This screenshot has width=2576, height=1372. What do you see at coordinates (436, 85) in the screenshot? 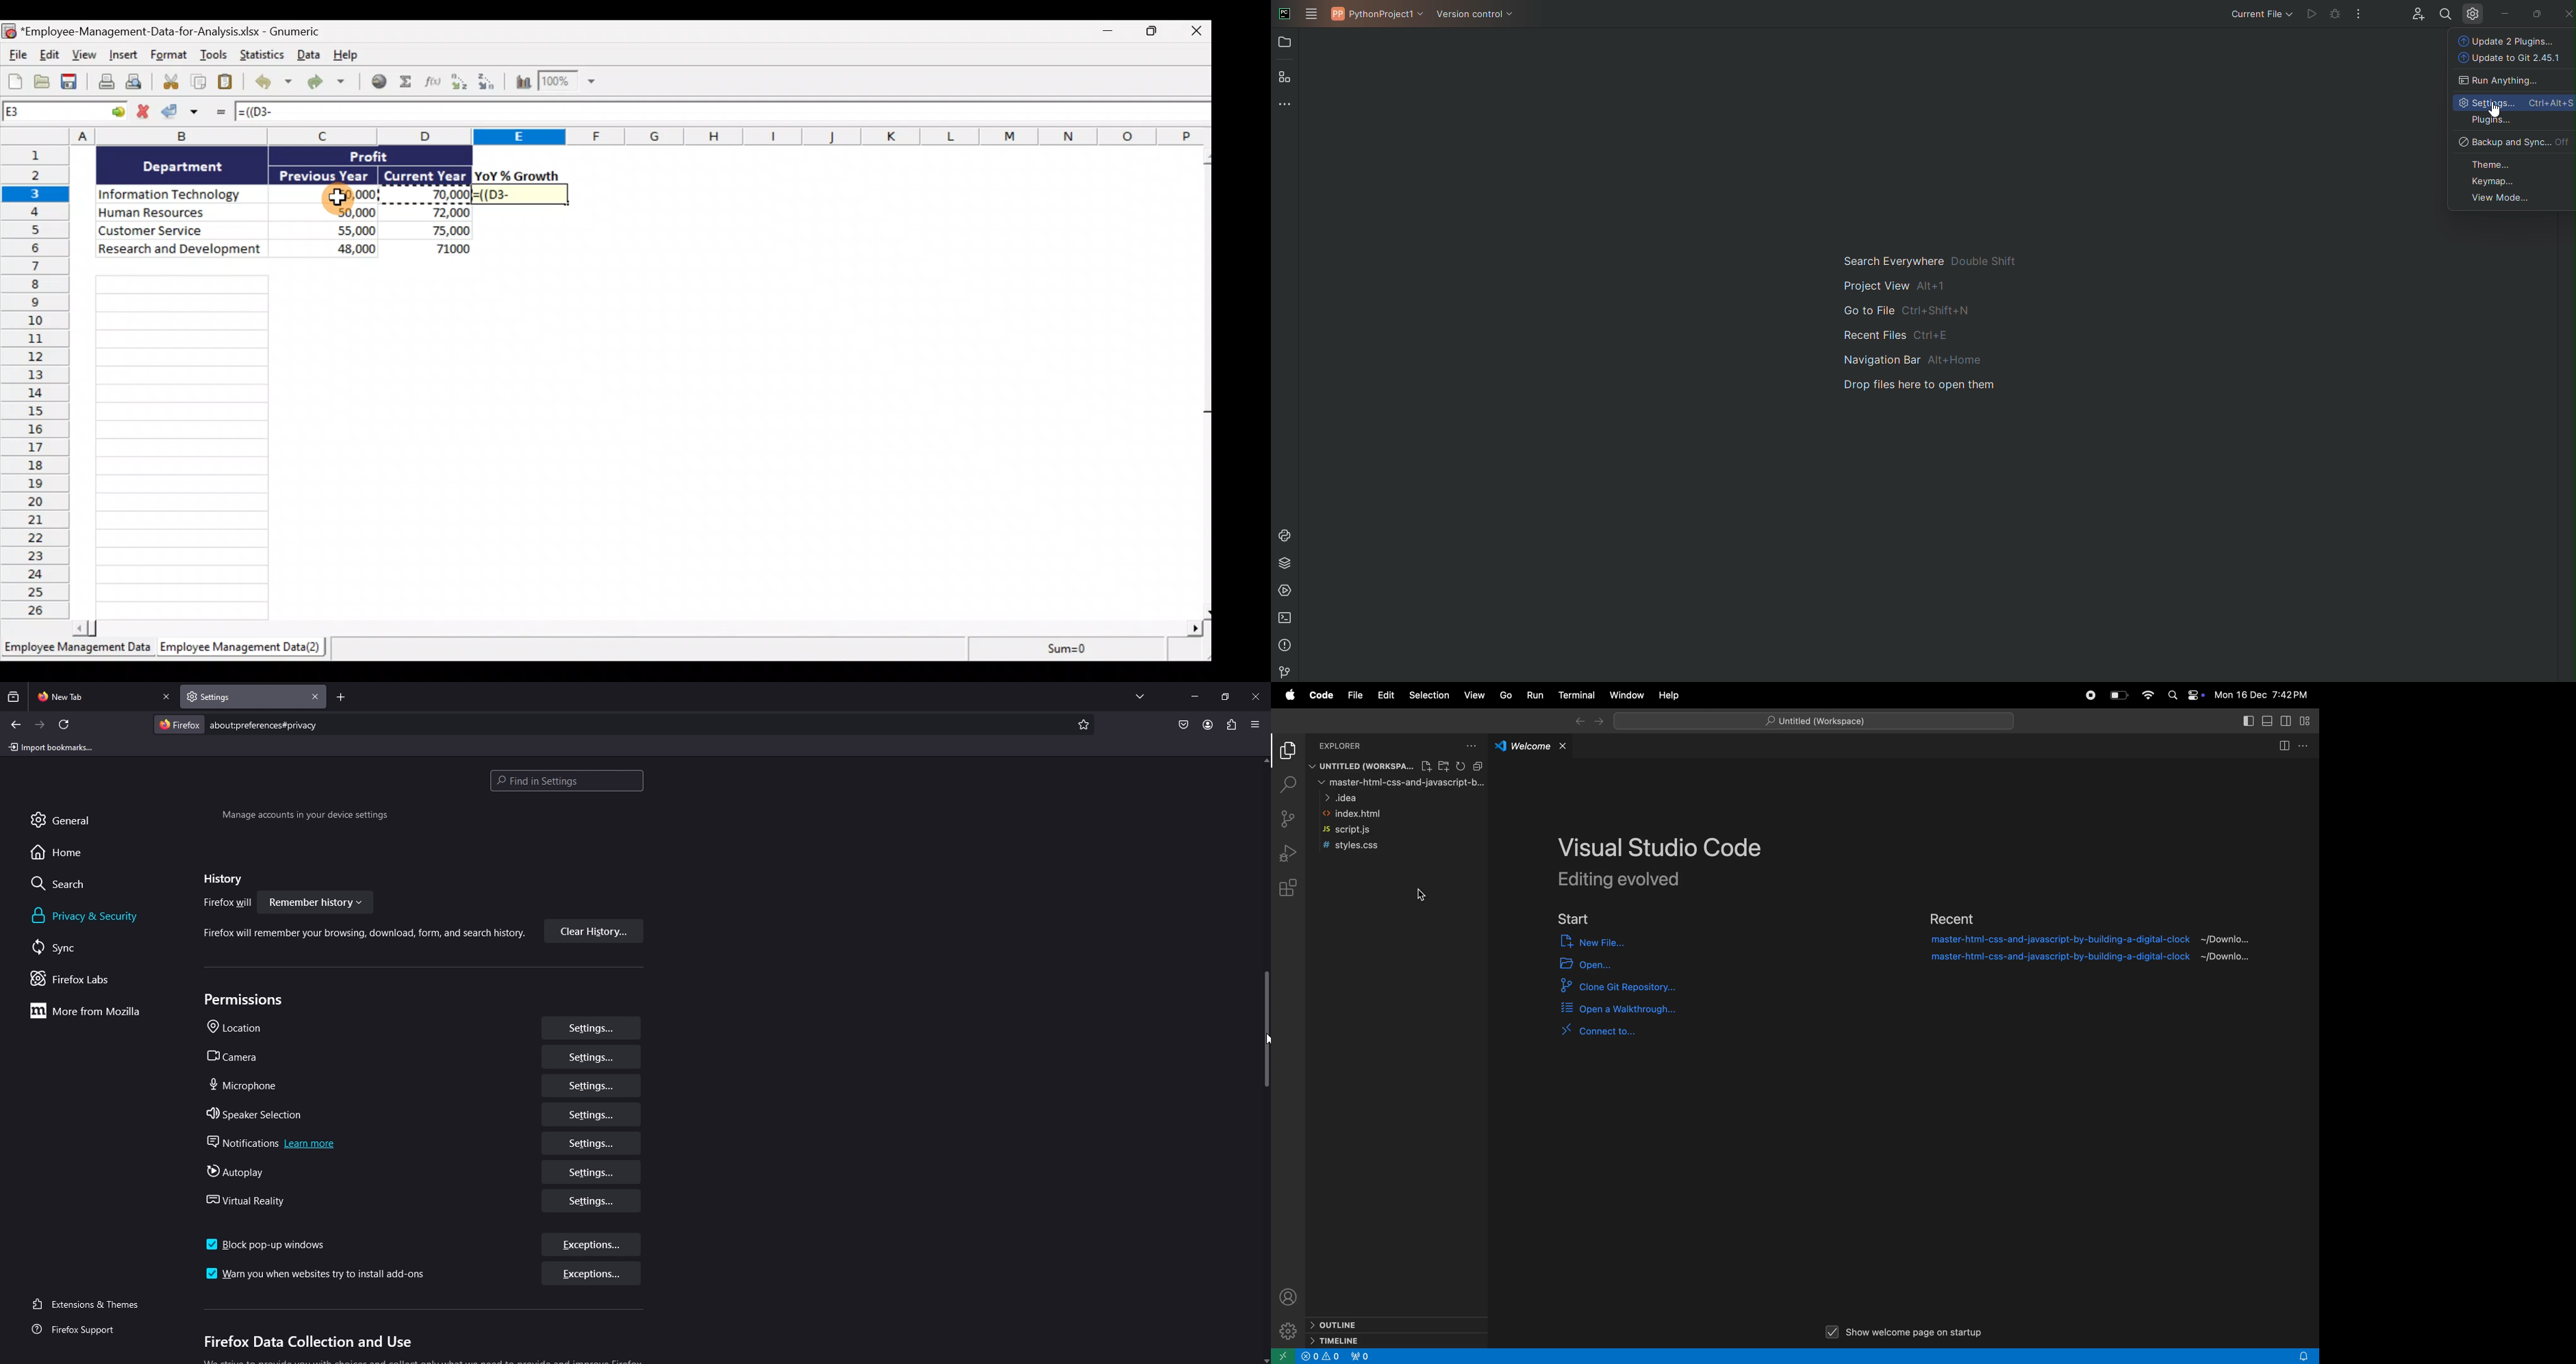
I see `Edit a function in the current cell` at bounding box center [436, 85].